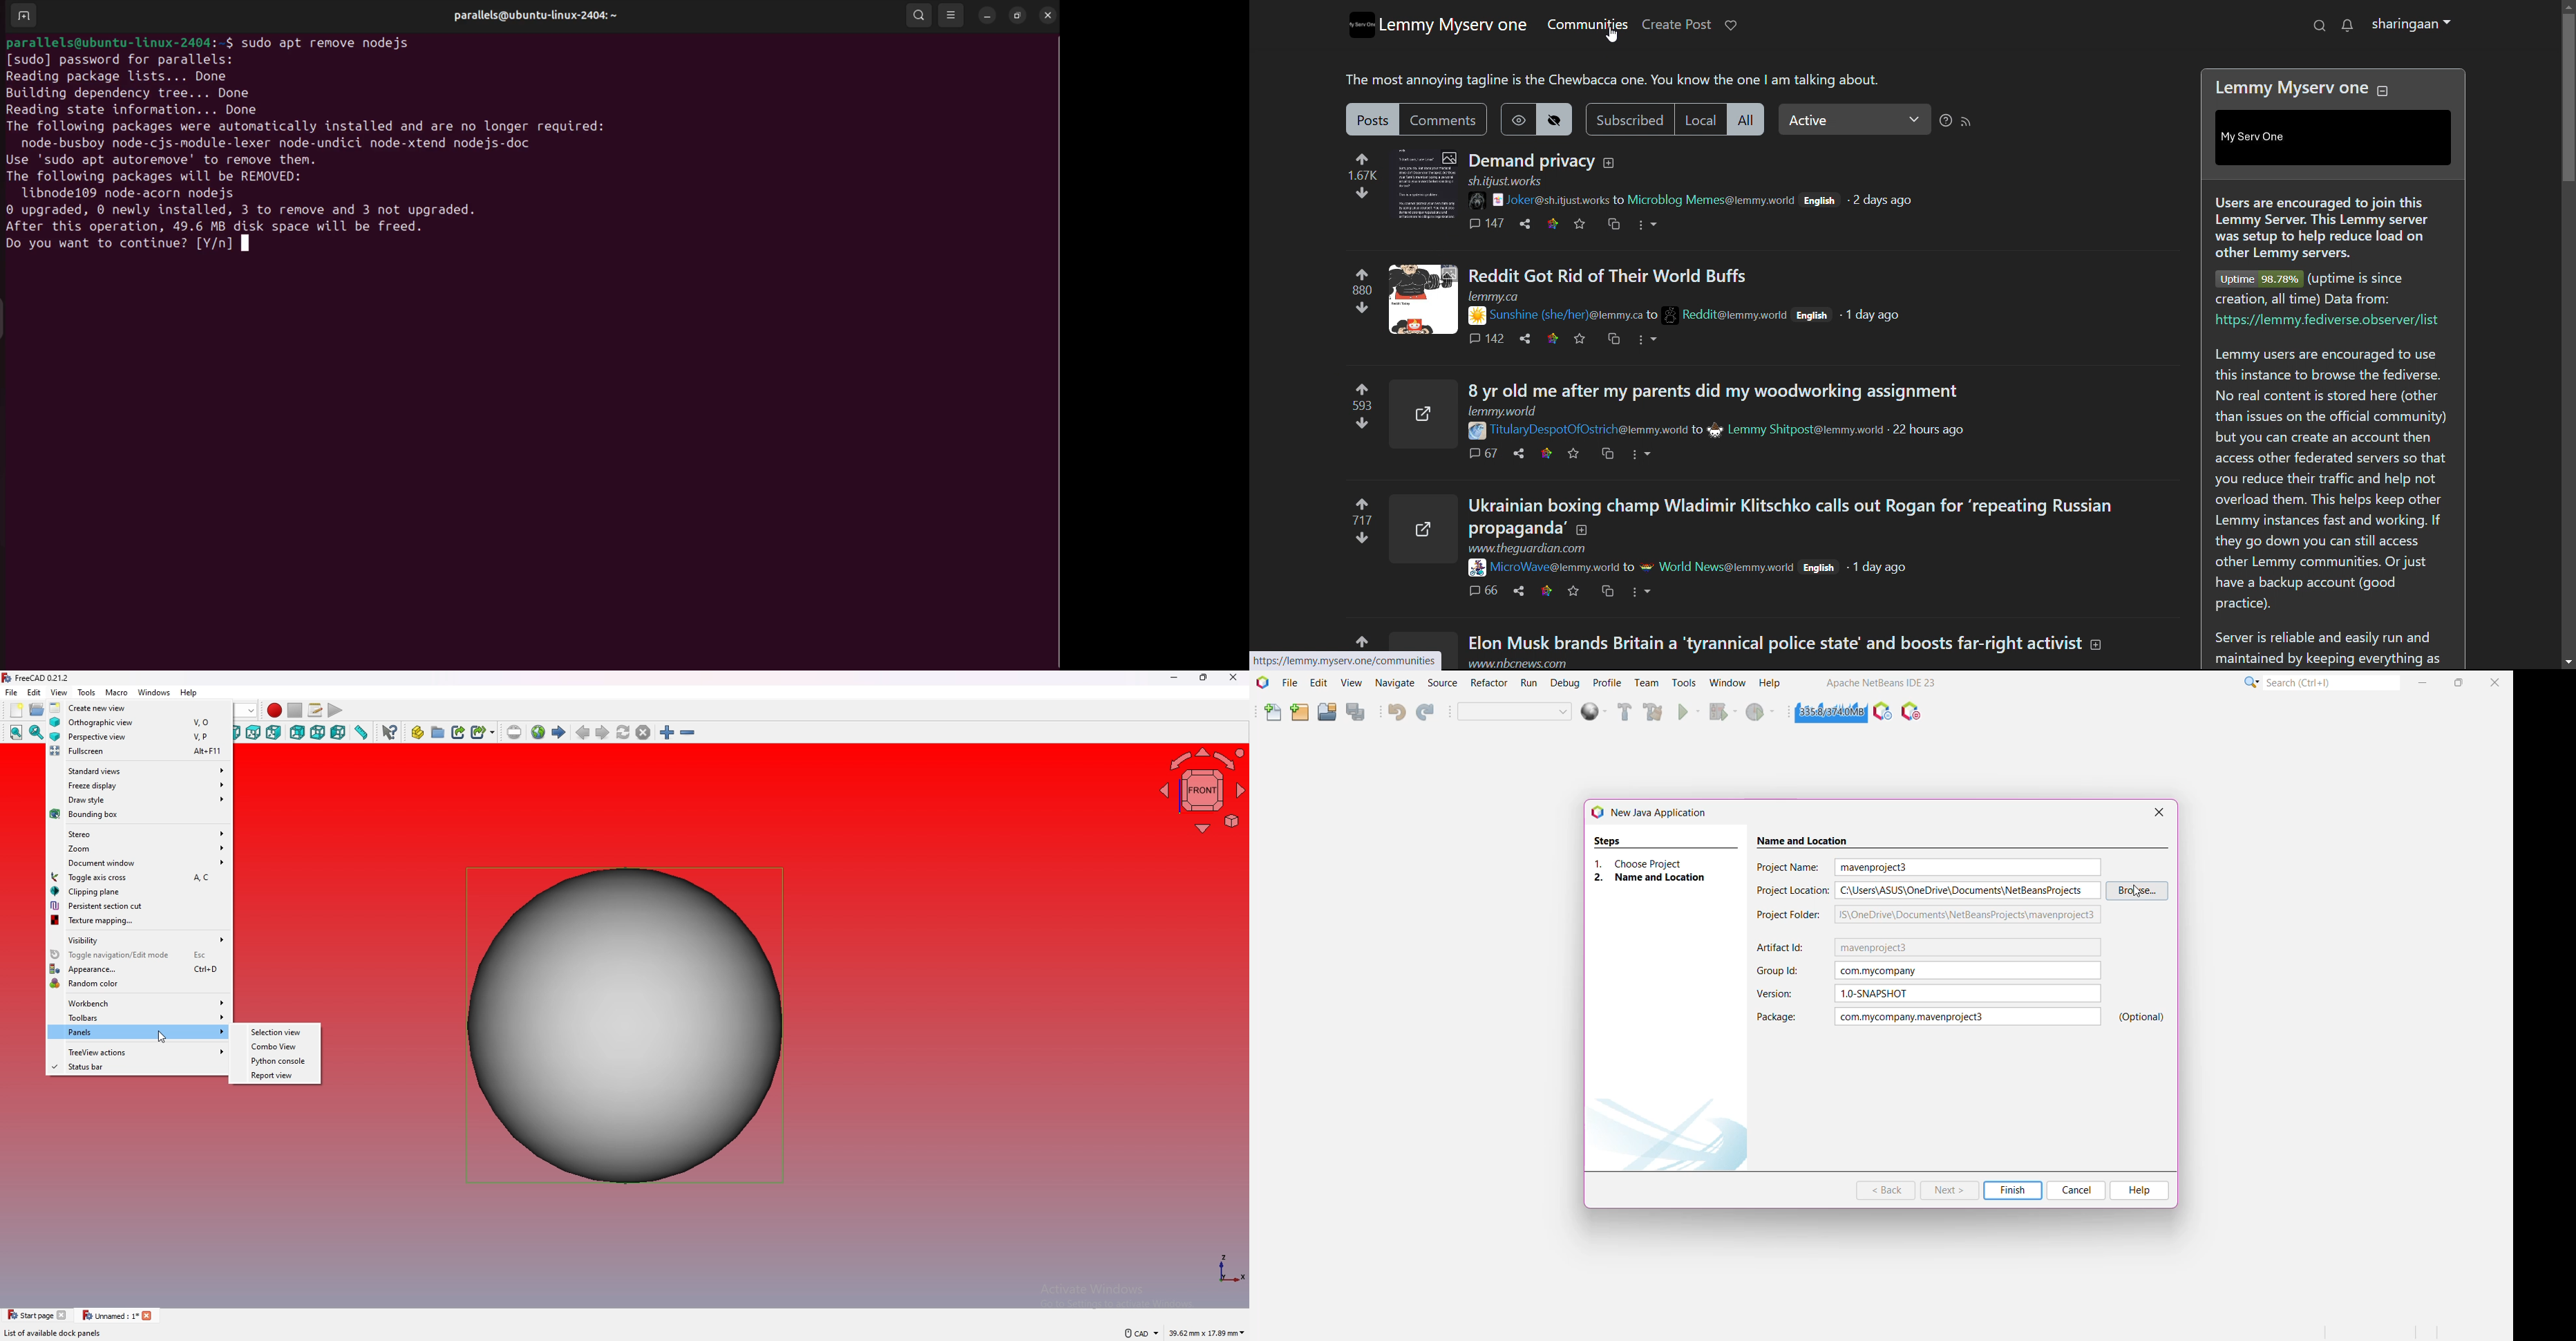 This screenshot has width=2576, height=1344. What do you see at coordinates (1778, 994) in the screenshot?
I see `Version` at bounding box center [1778, 994].